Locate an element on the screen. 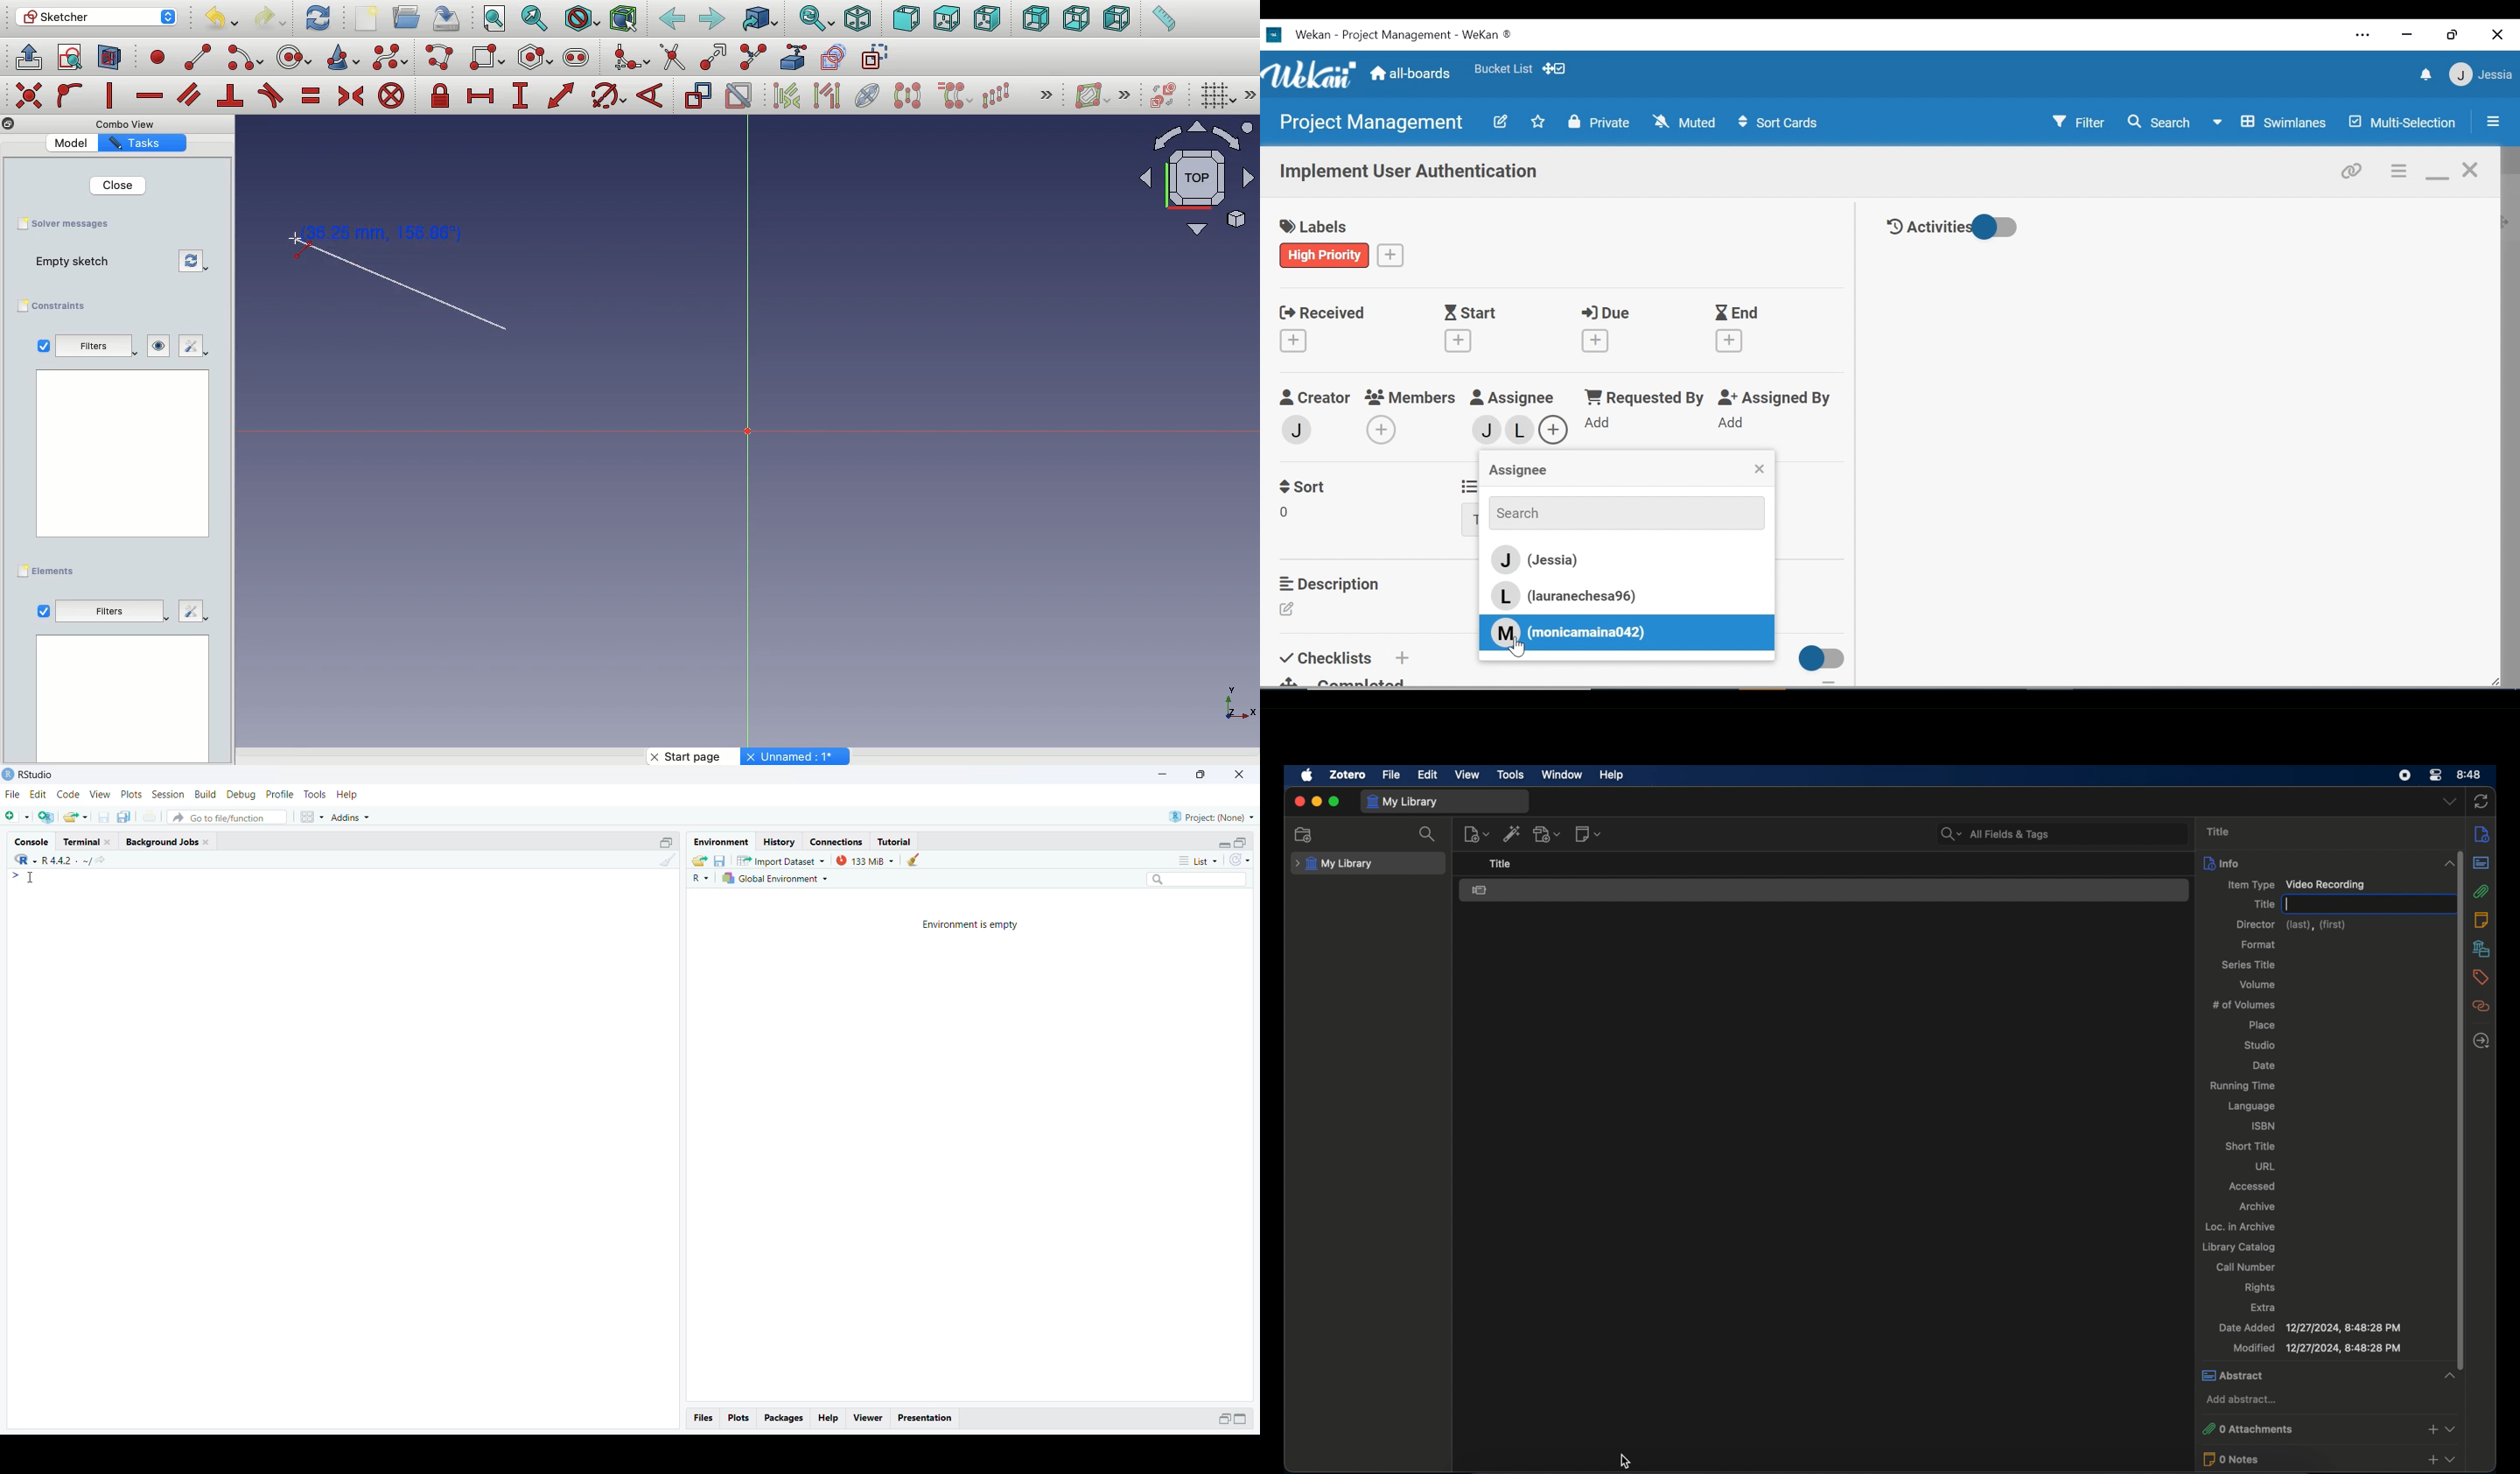 The width and height of the screenshot is (2520, 1484). Search is located at coordinates (1196, 881).